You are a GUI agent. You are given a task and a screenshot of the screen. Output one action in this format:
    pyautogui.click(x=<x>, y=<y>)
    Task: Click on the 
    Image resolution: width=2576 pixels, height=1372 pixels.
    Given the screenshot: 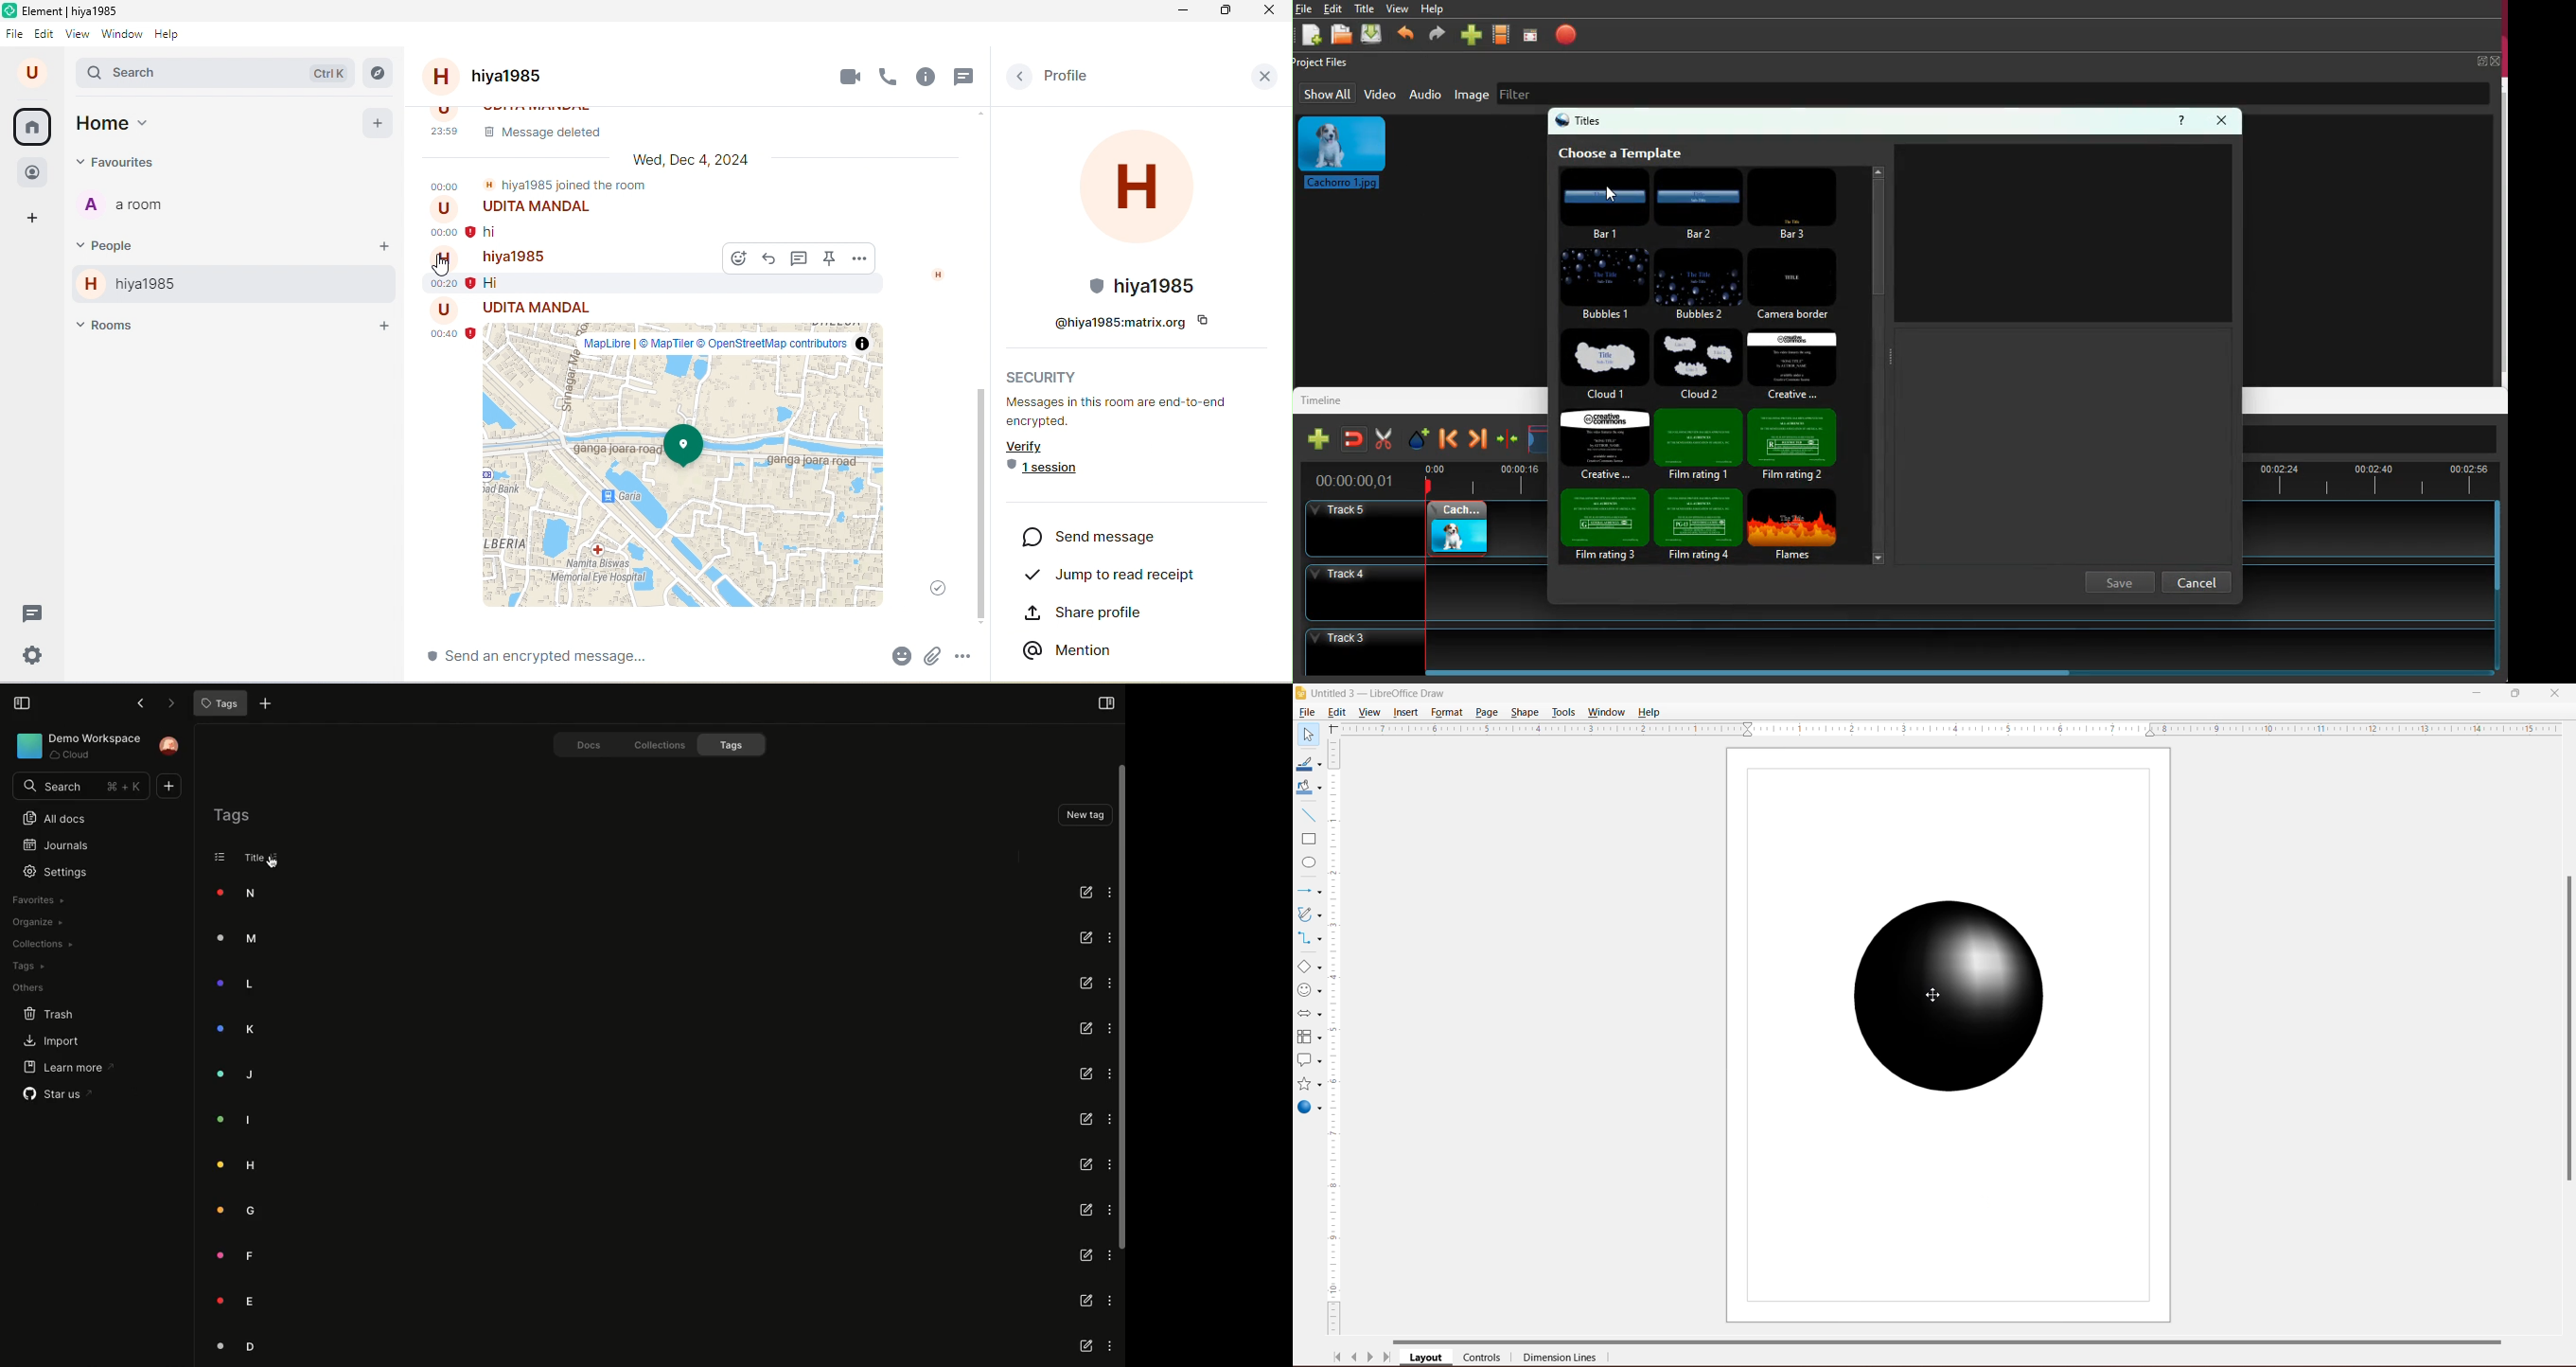 What is the action you would take?
    pyautogui.click(x=1367, y=594)
    